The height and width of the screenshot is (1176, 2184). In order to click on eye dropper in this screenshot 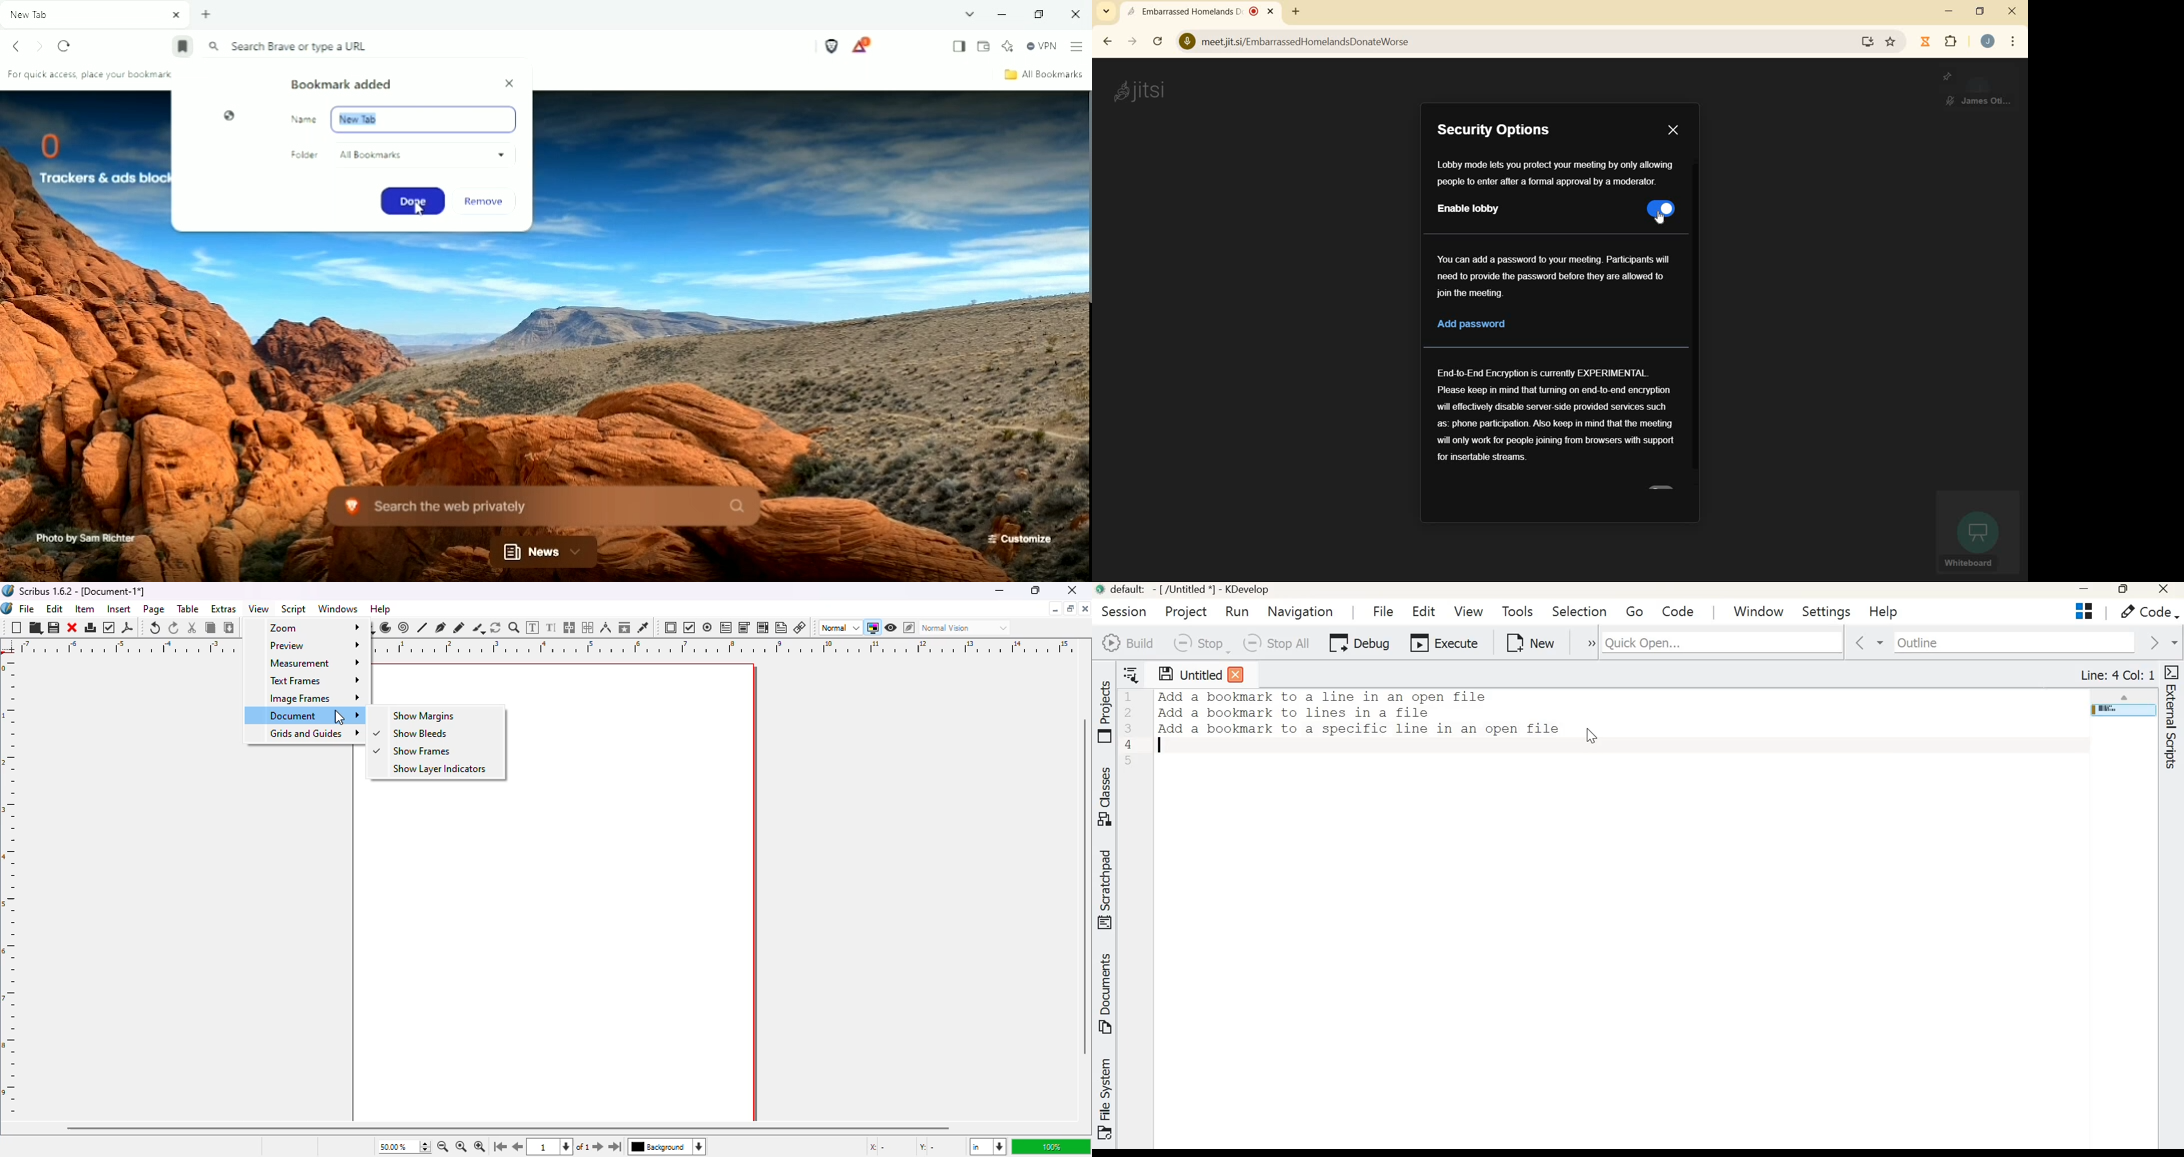, I will do `click(643, 628)`.